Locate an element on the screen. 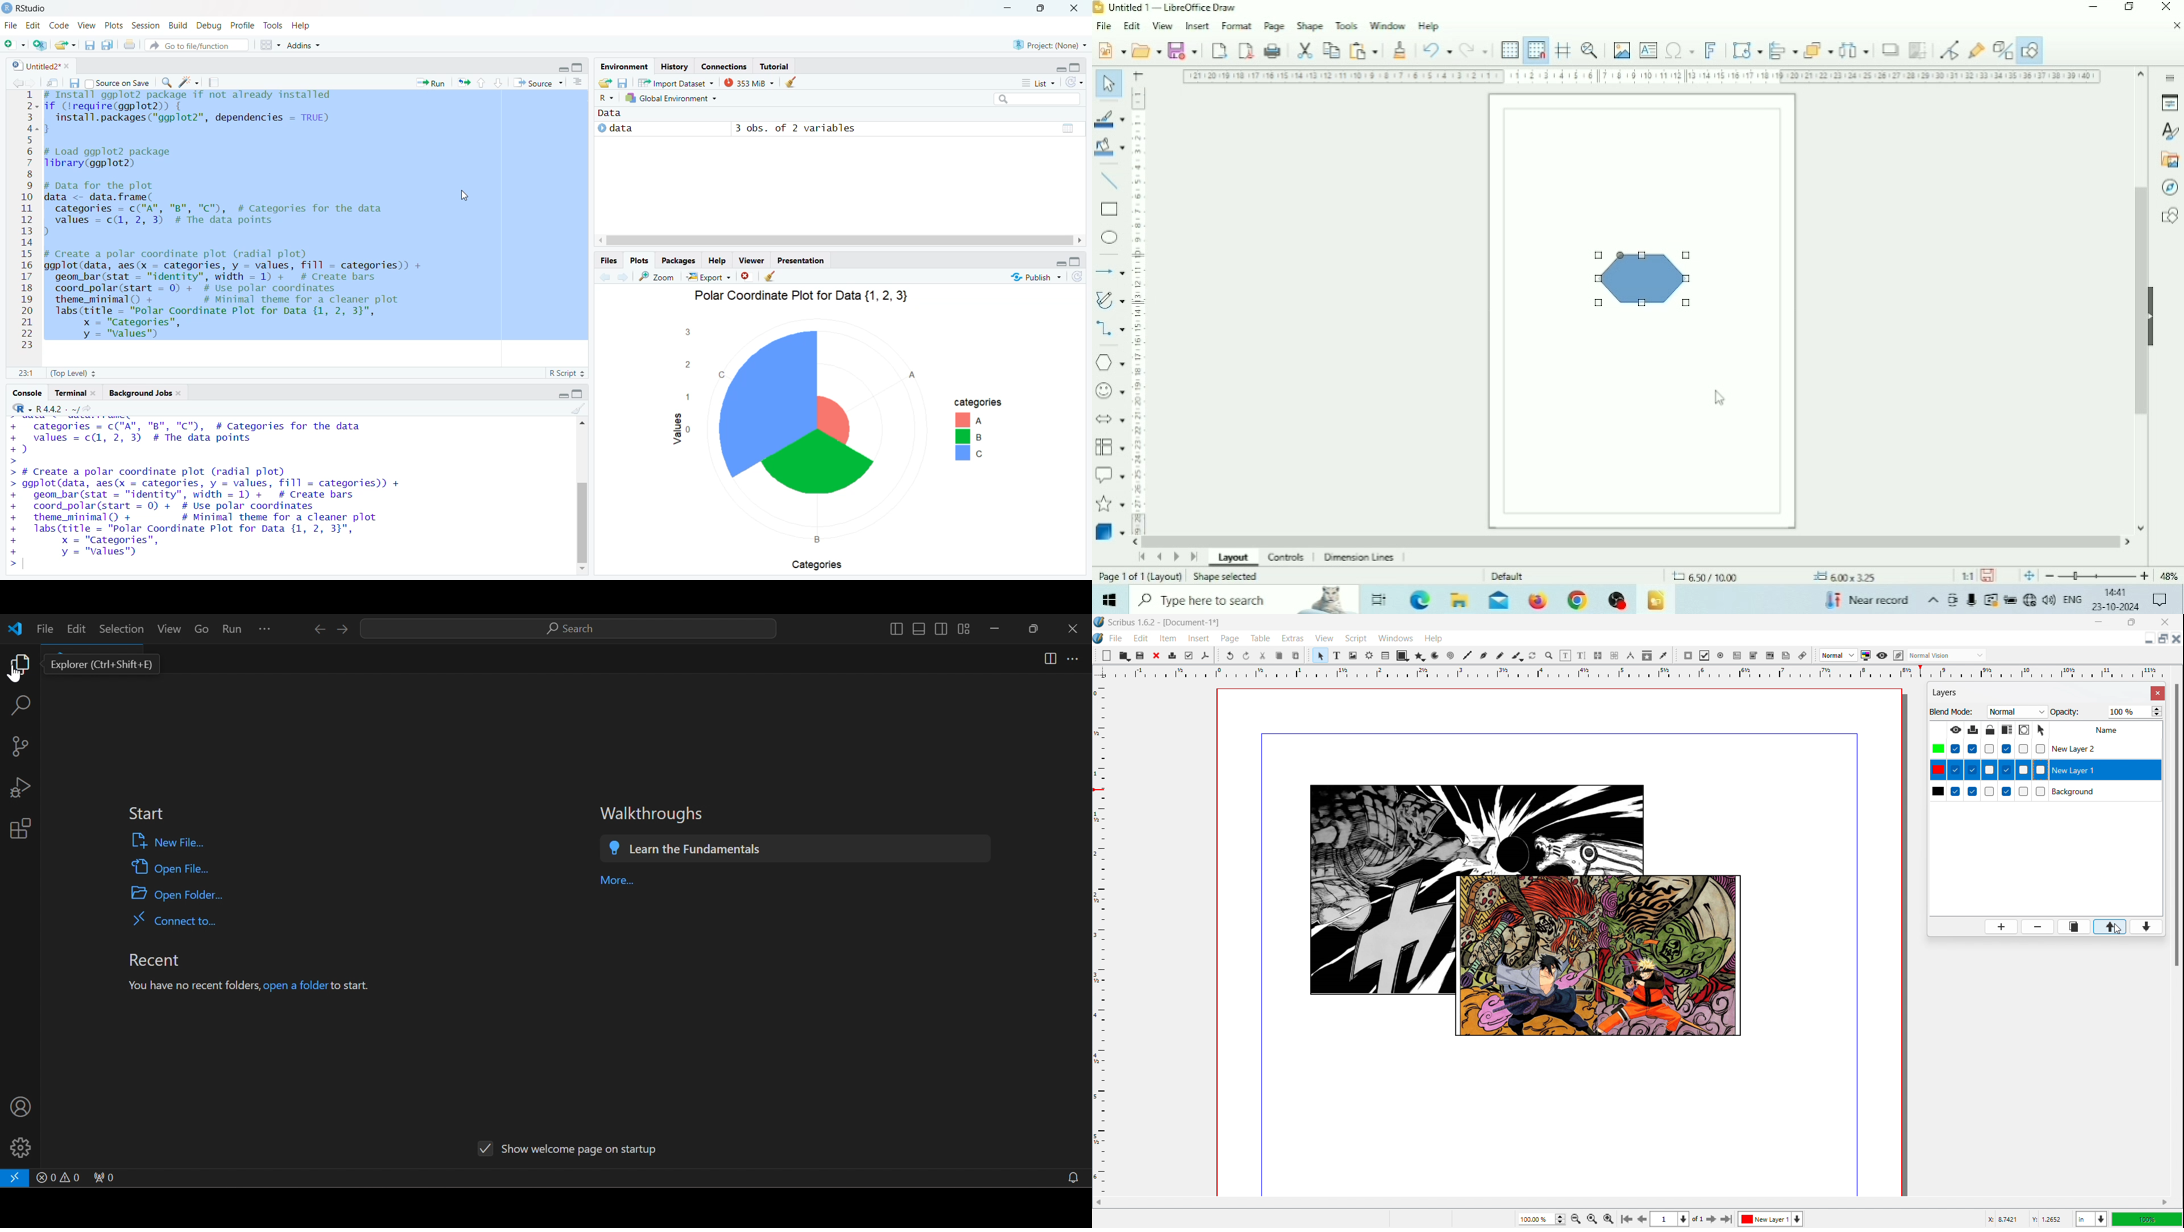 This screenshot has height=1232, width=2184. Hide is located at coordinates (2154, 314).